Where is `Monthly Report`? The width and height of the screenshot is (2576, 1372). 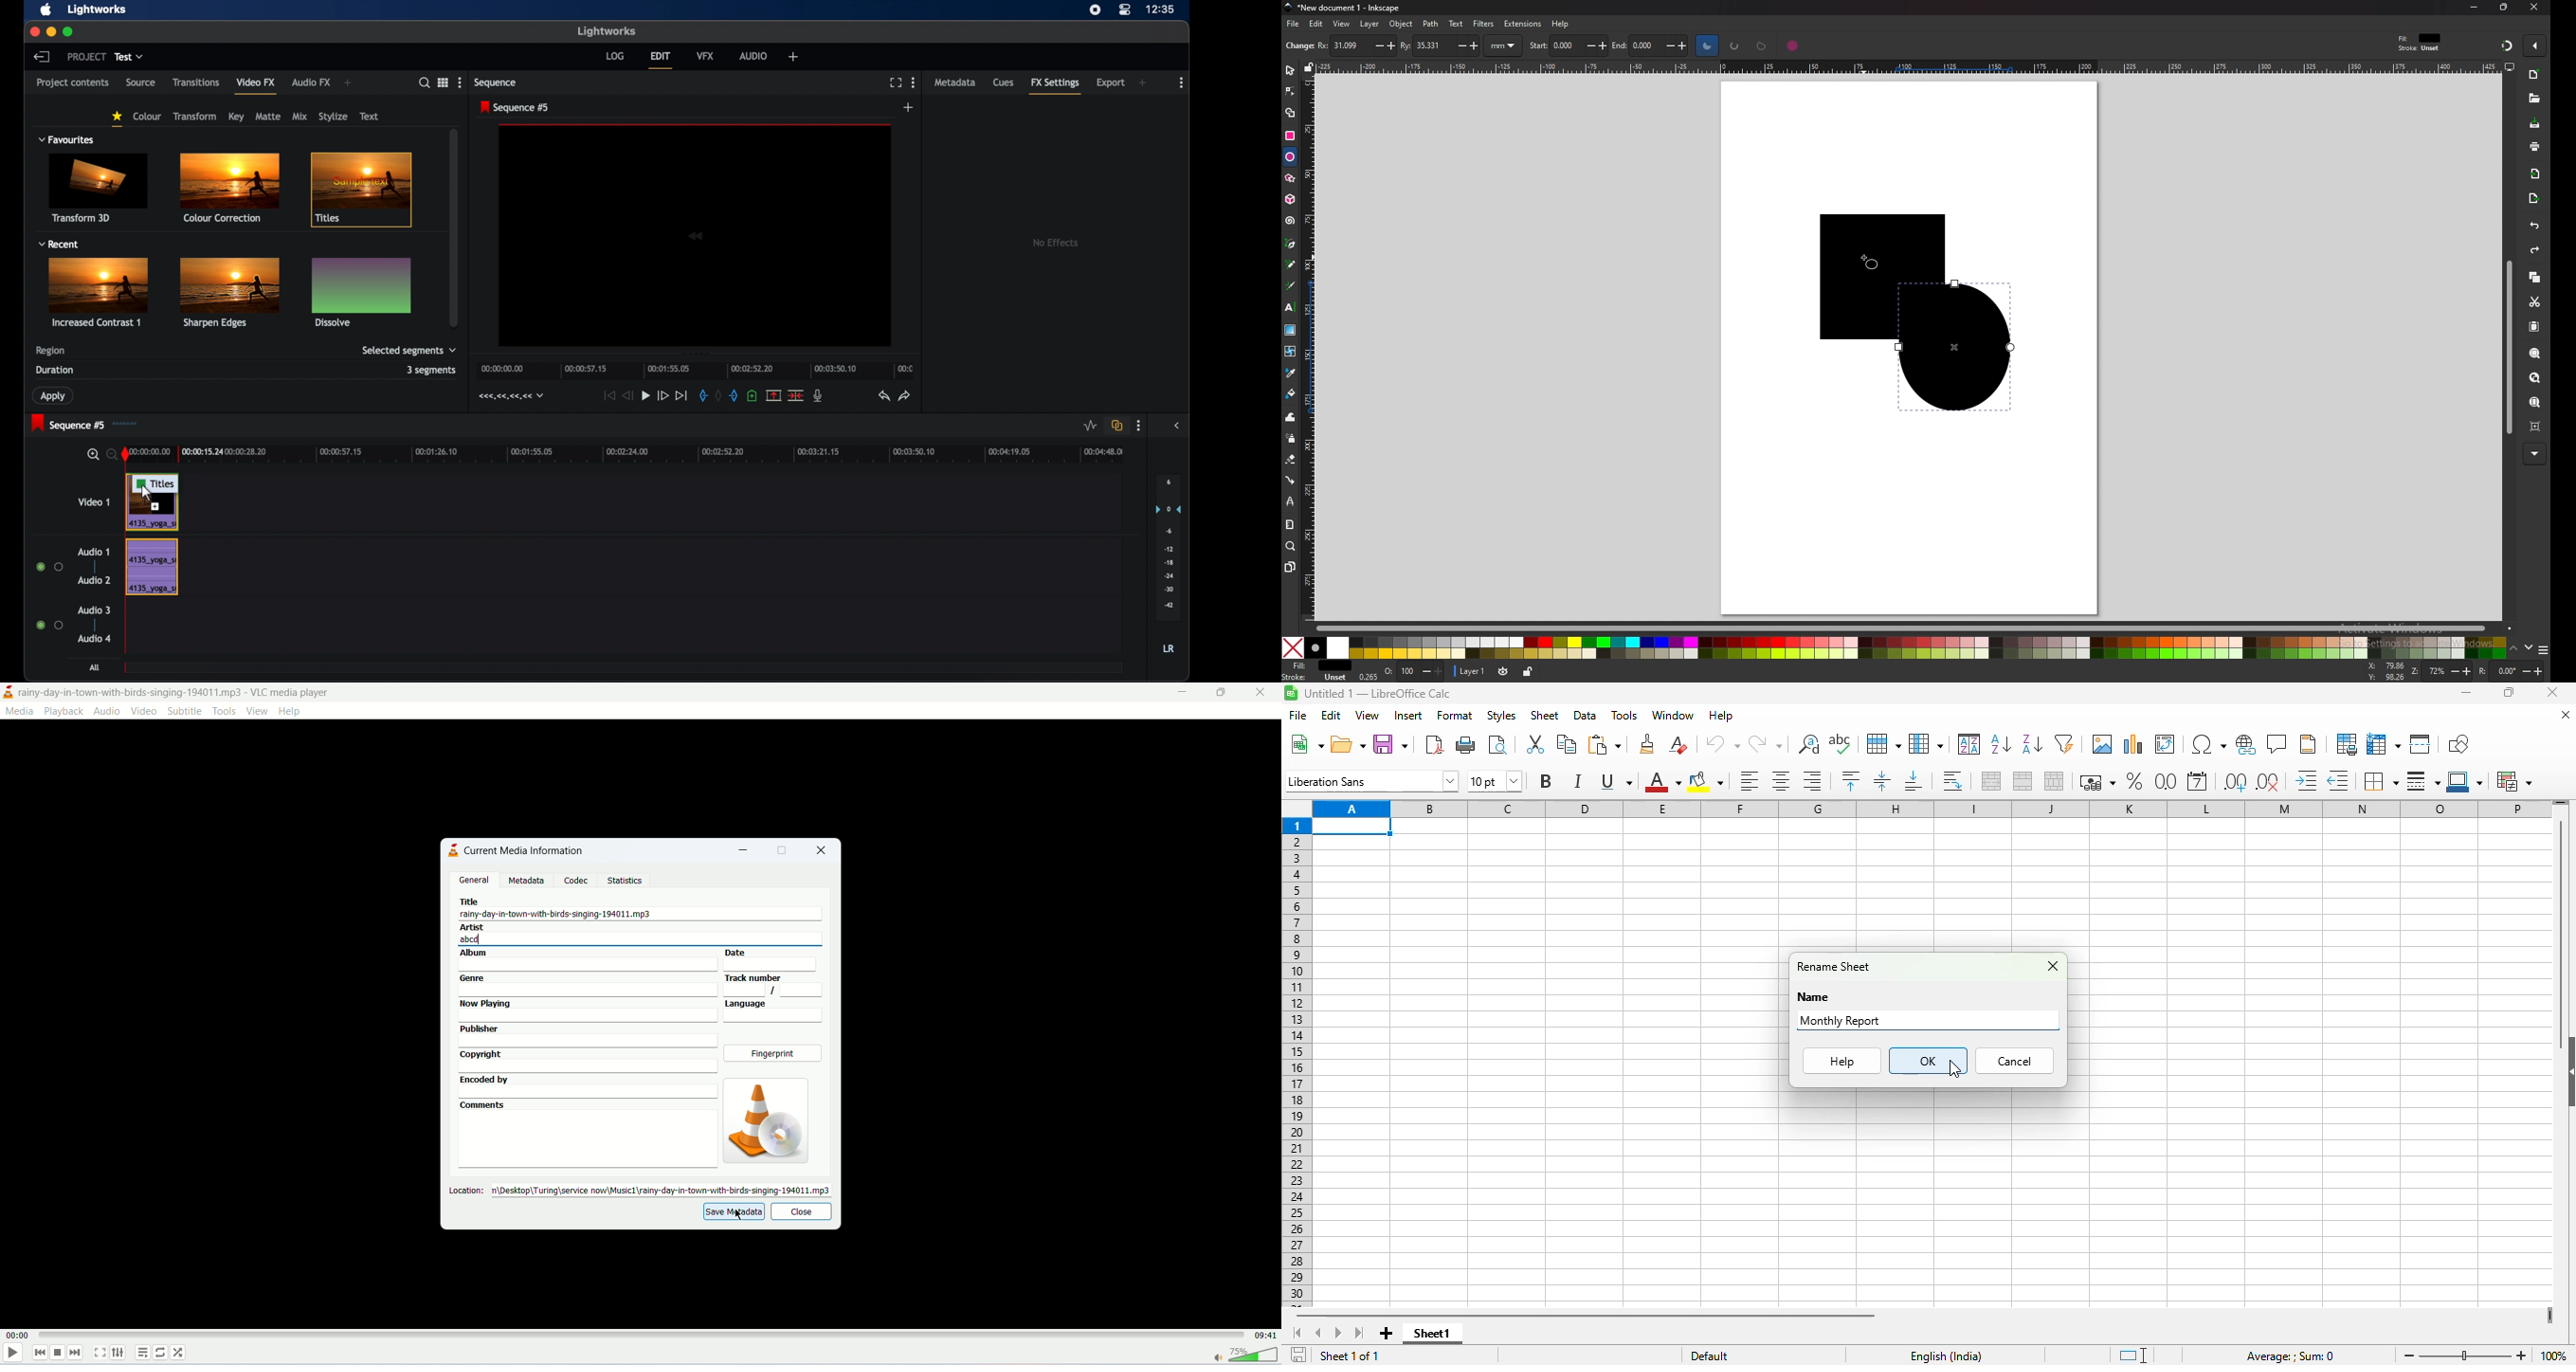
Monthly Report is located at coordinates (1841, 1020).